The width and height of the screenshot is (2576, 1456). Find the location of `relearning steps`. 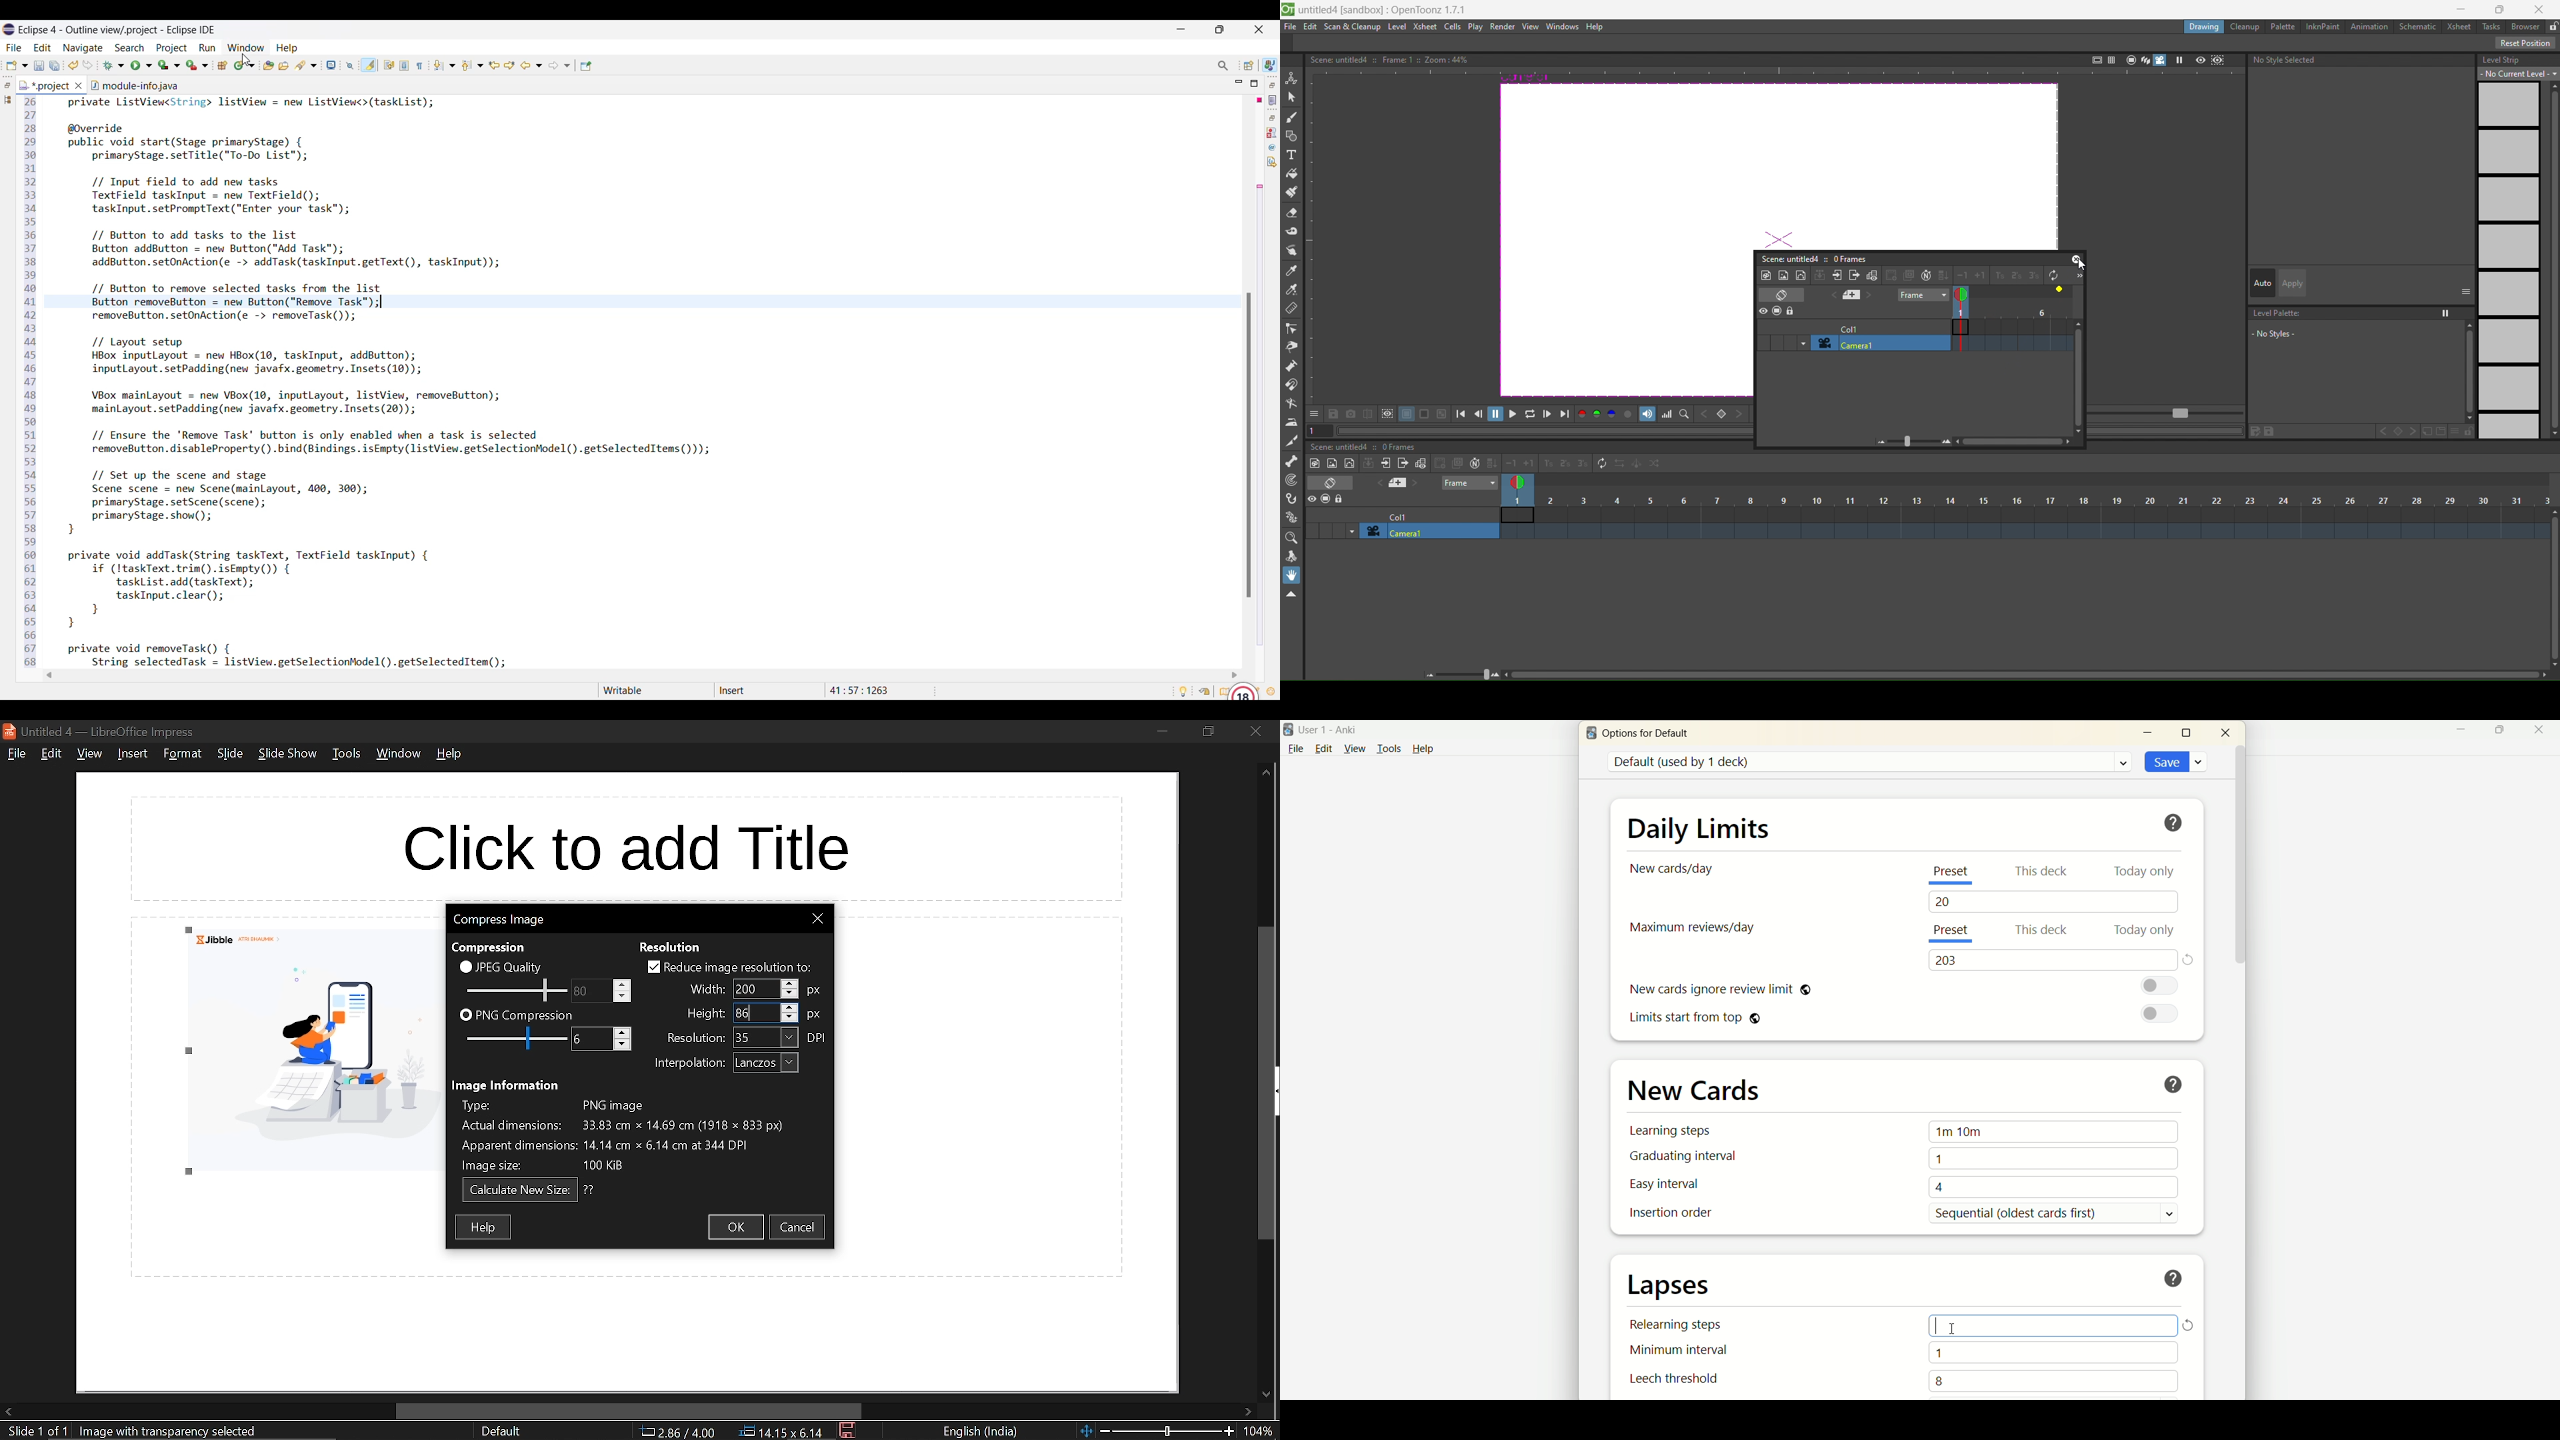

relearning steps is located at coordinates (1681, 1328).